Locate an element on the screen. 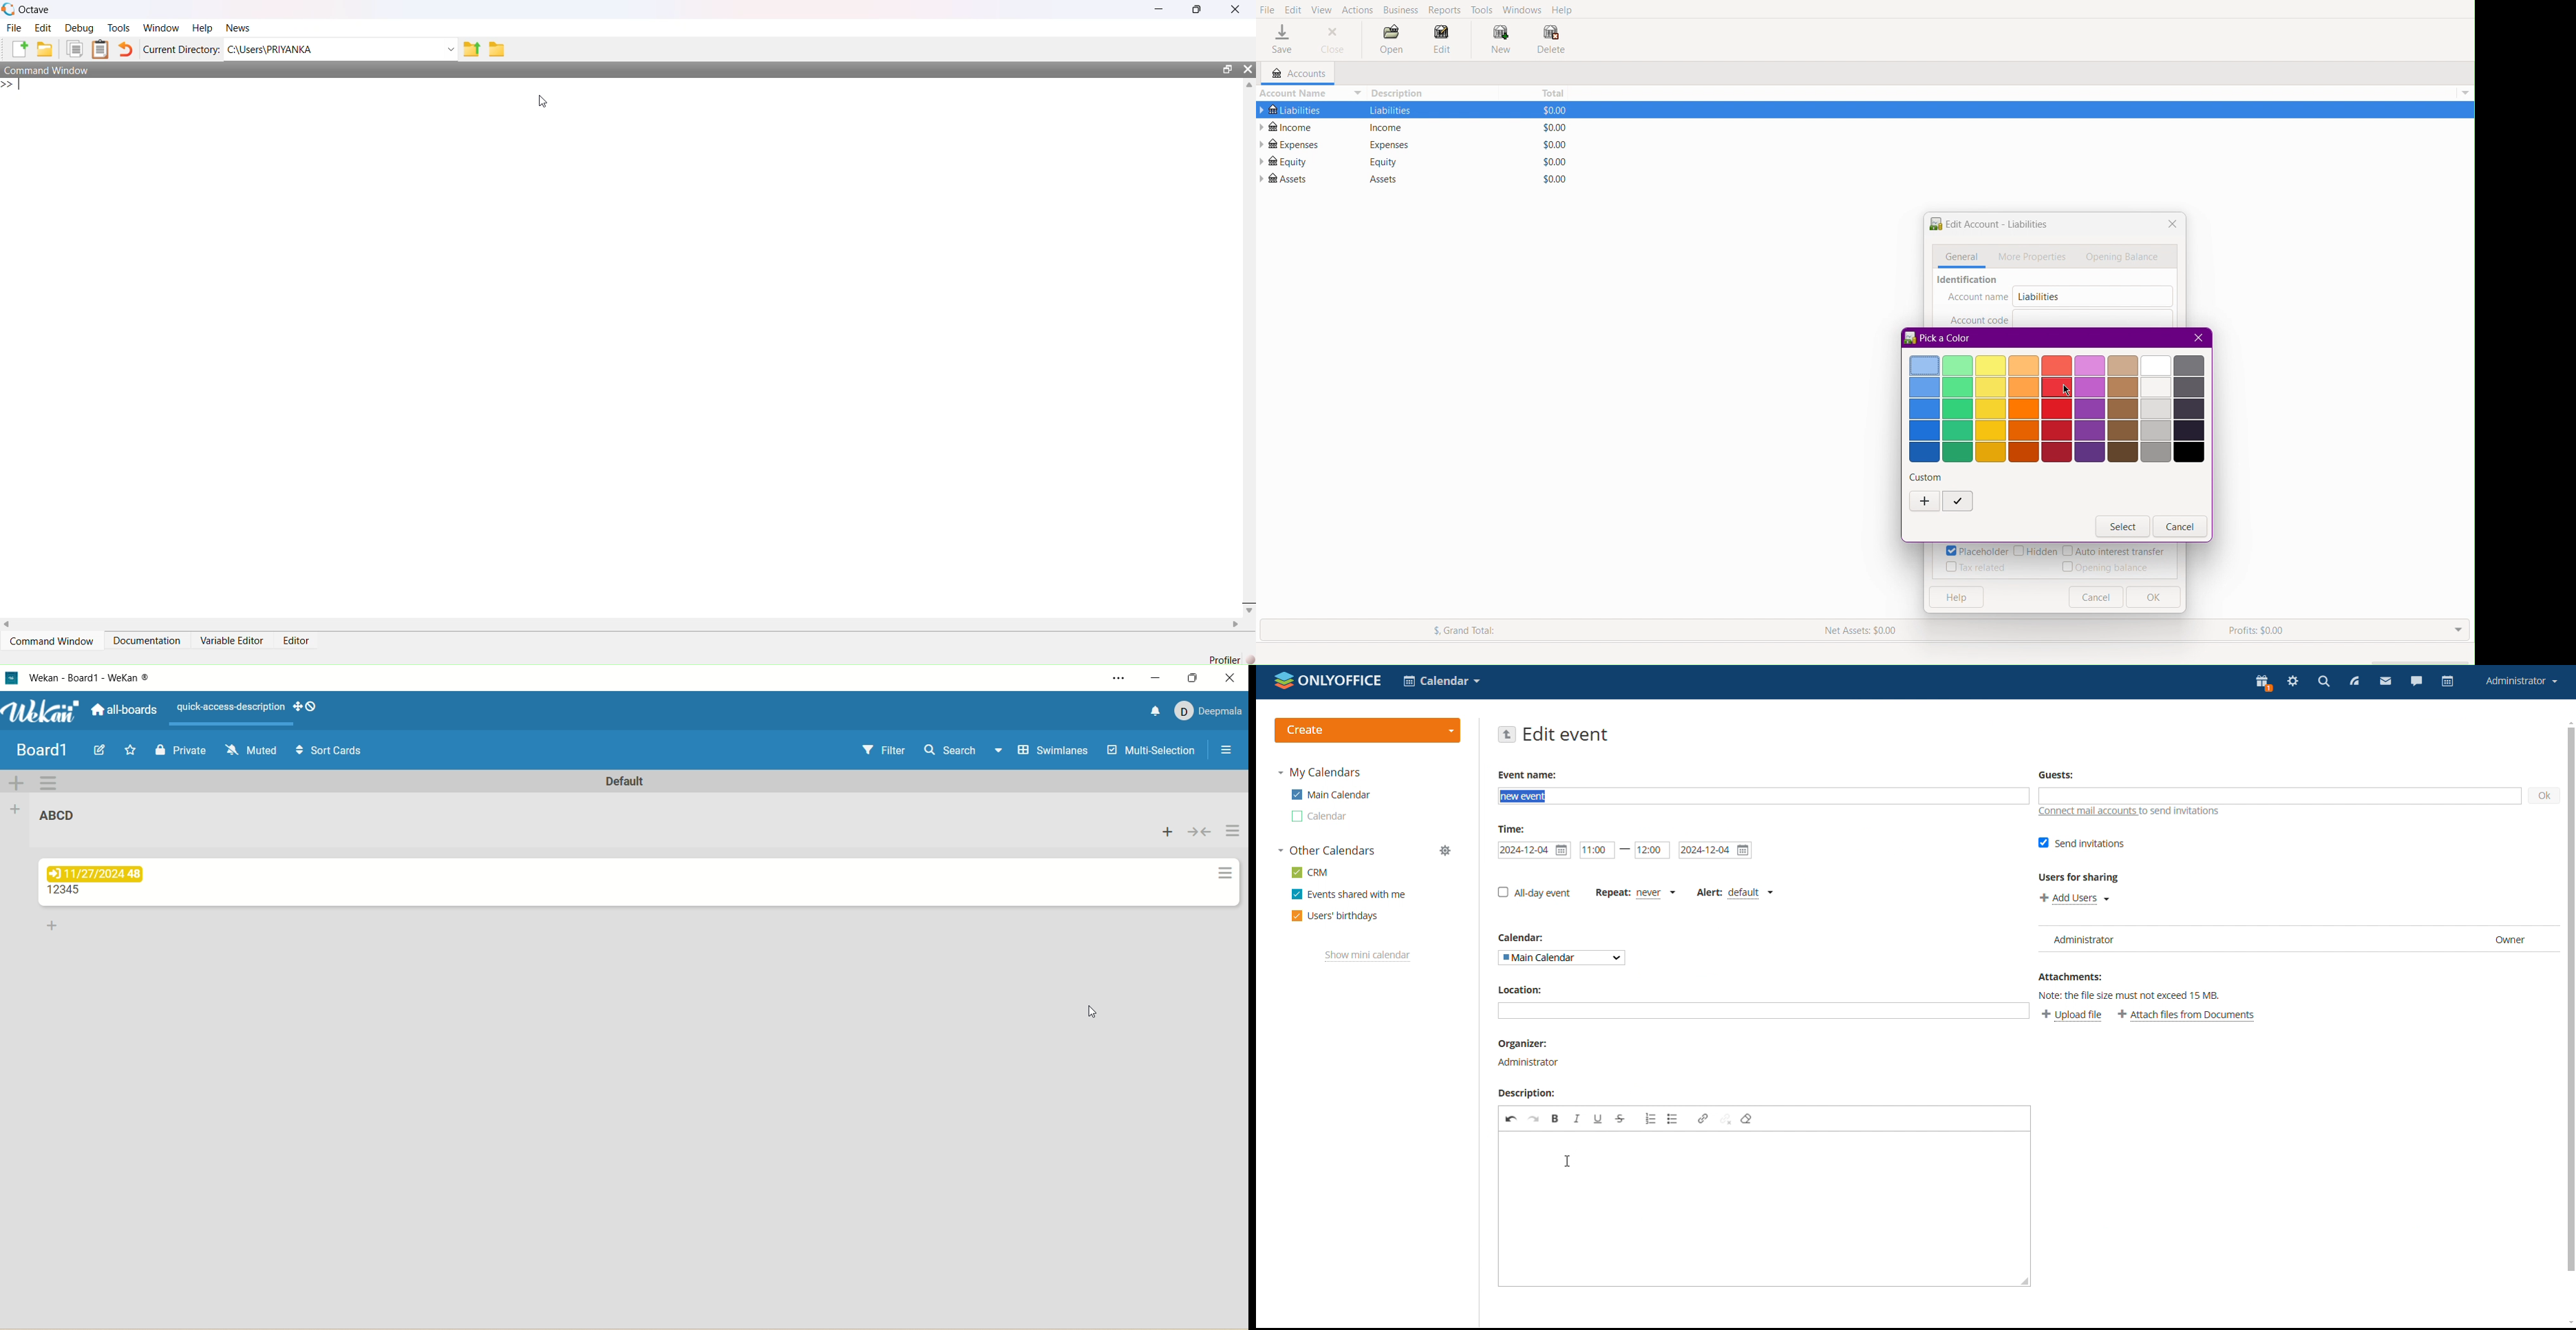  Maximize is located at coordinates (1198, 10).